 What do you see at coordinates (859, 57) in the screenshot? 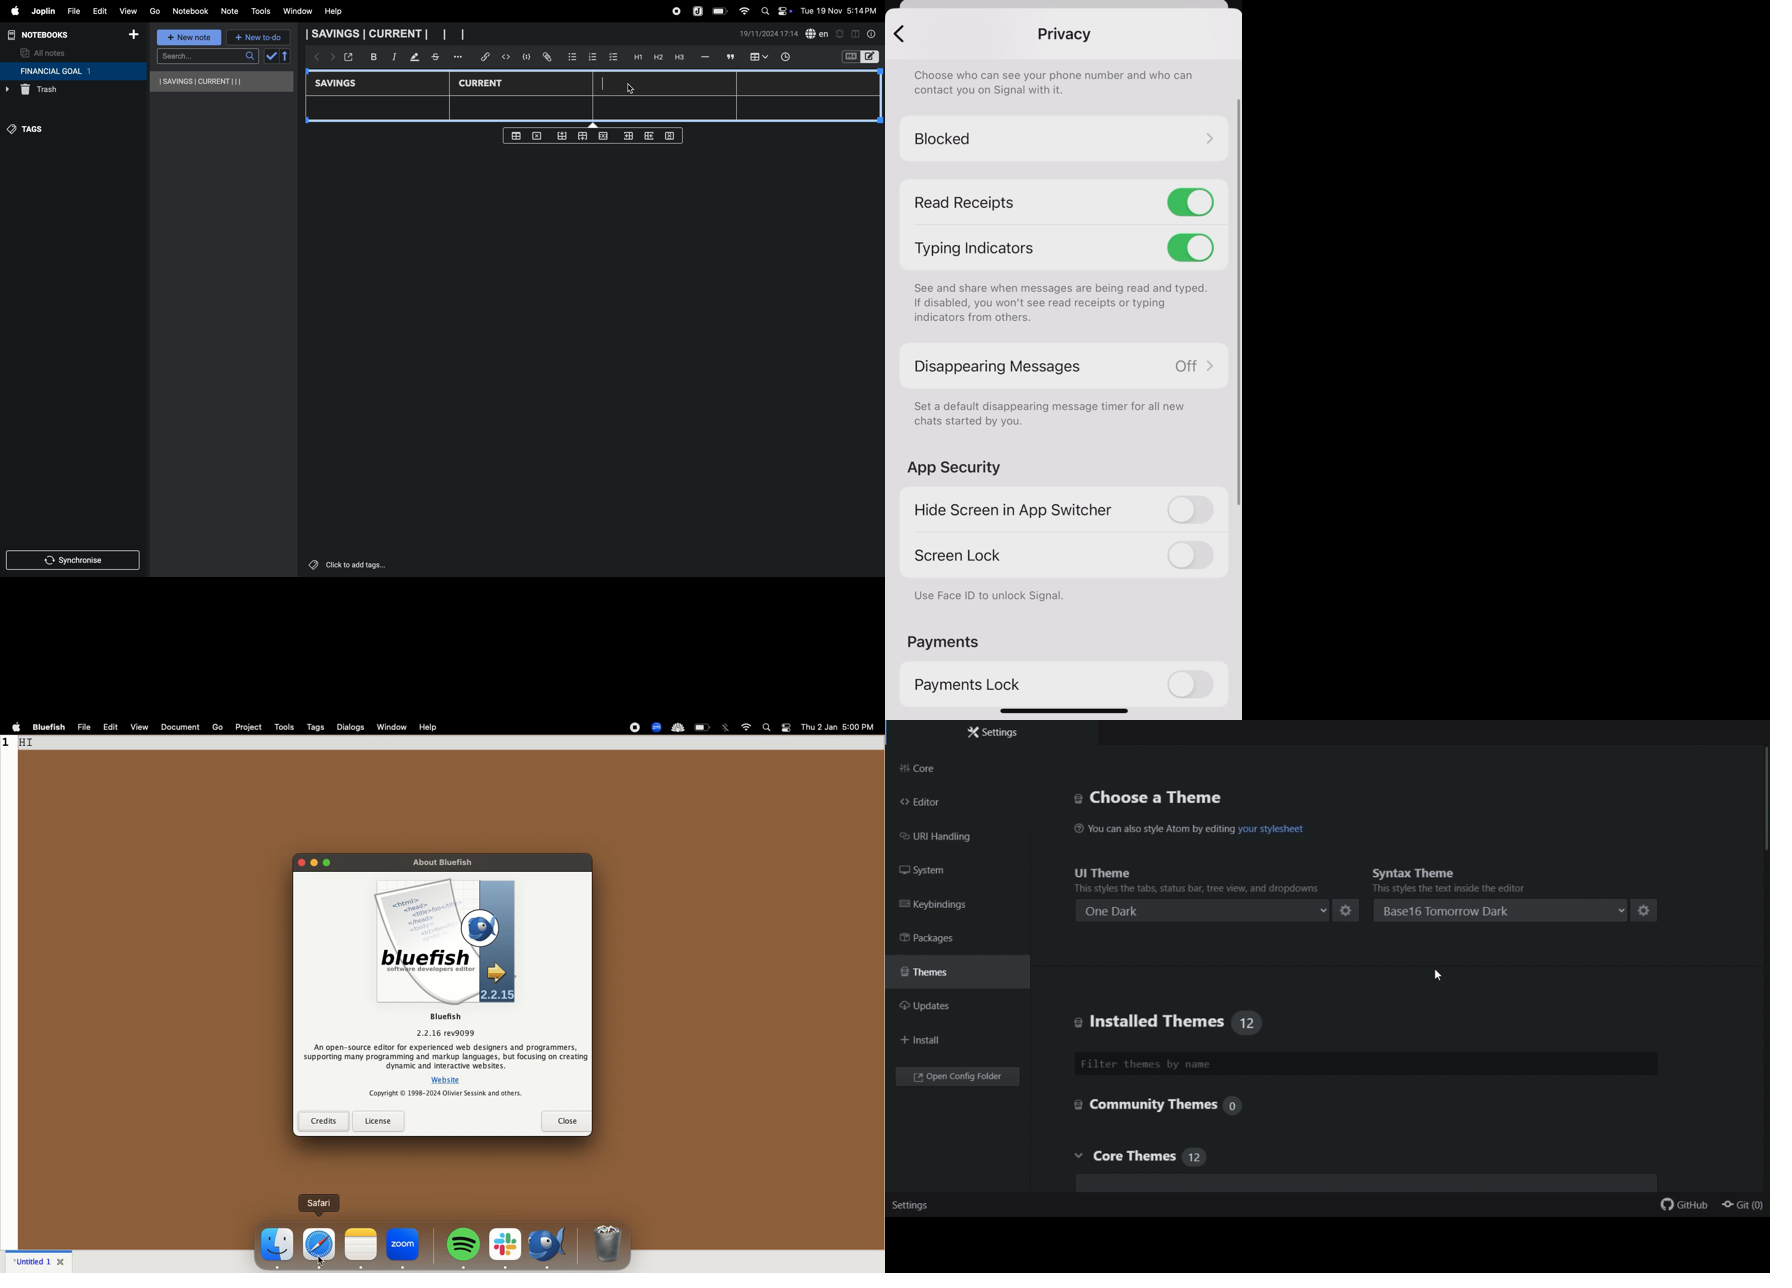
I see `switch editor` at bounding box center [859, 57].